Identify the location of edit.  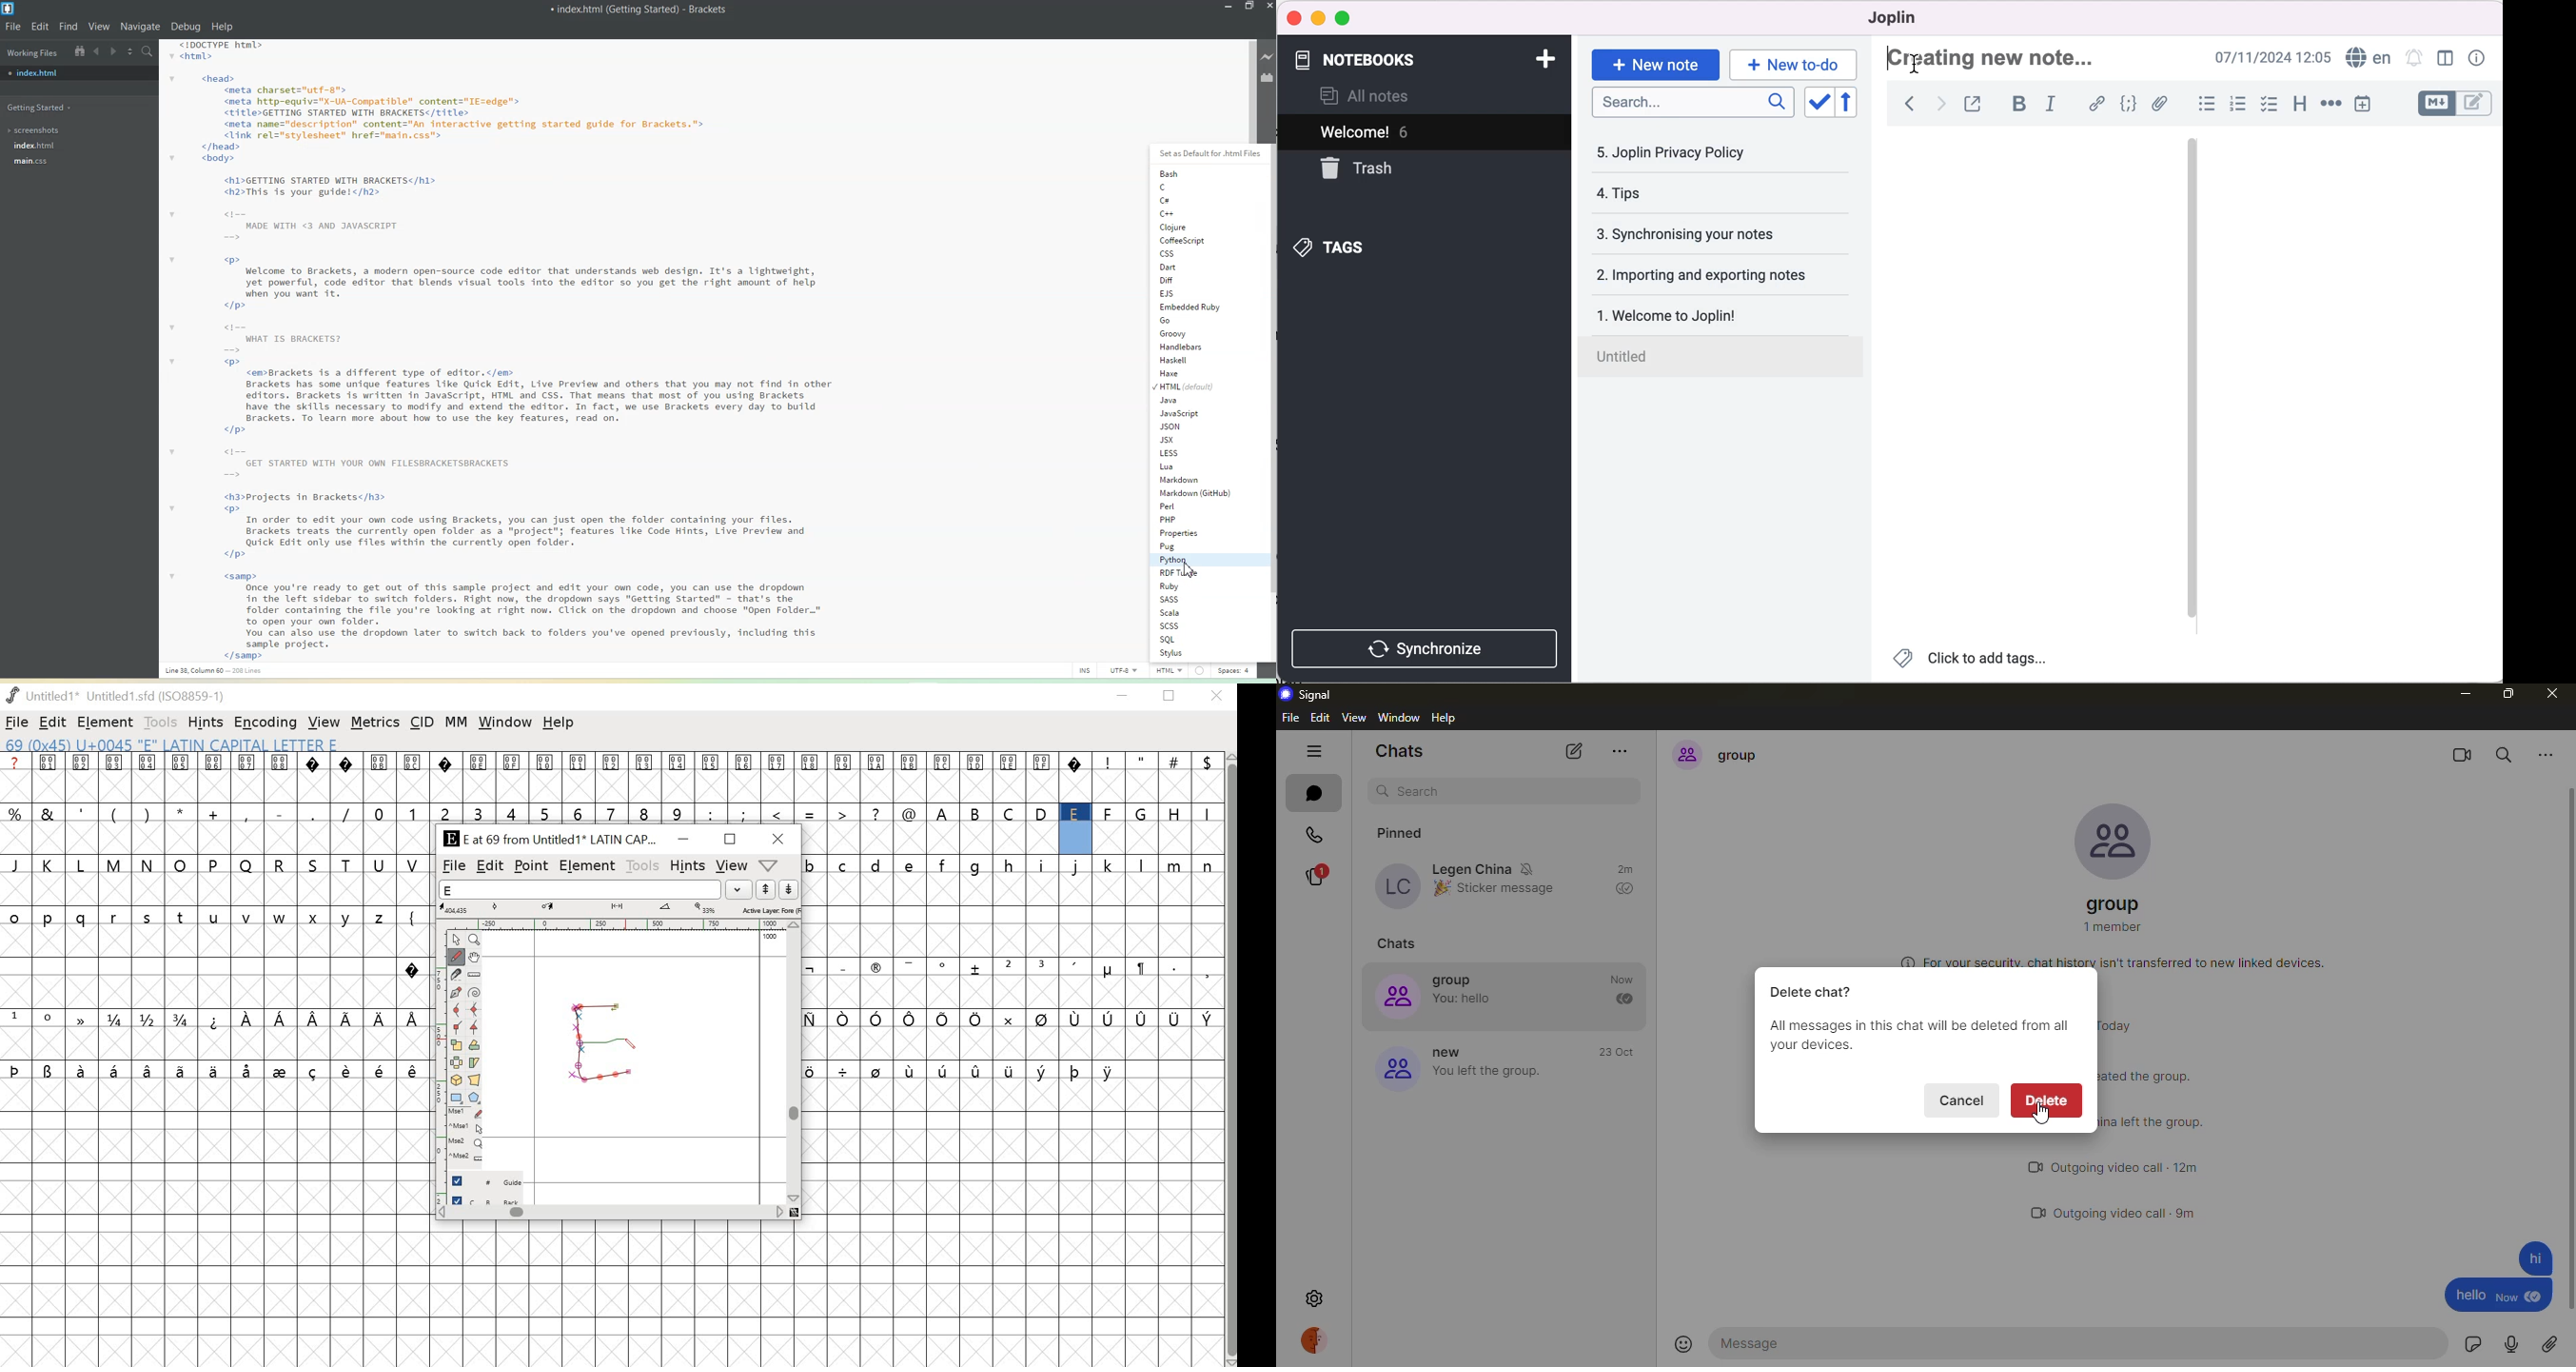
(53, 722).